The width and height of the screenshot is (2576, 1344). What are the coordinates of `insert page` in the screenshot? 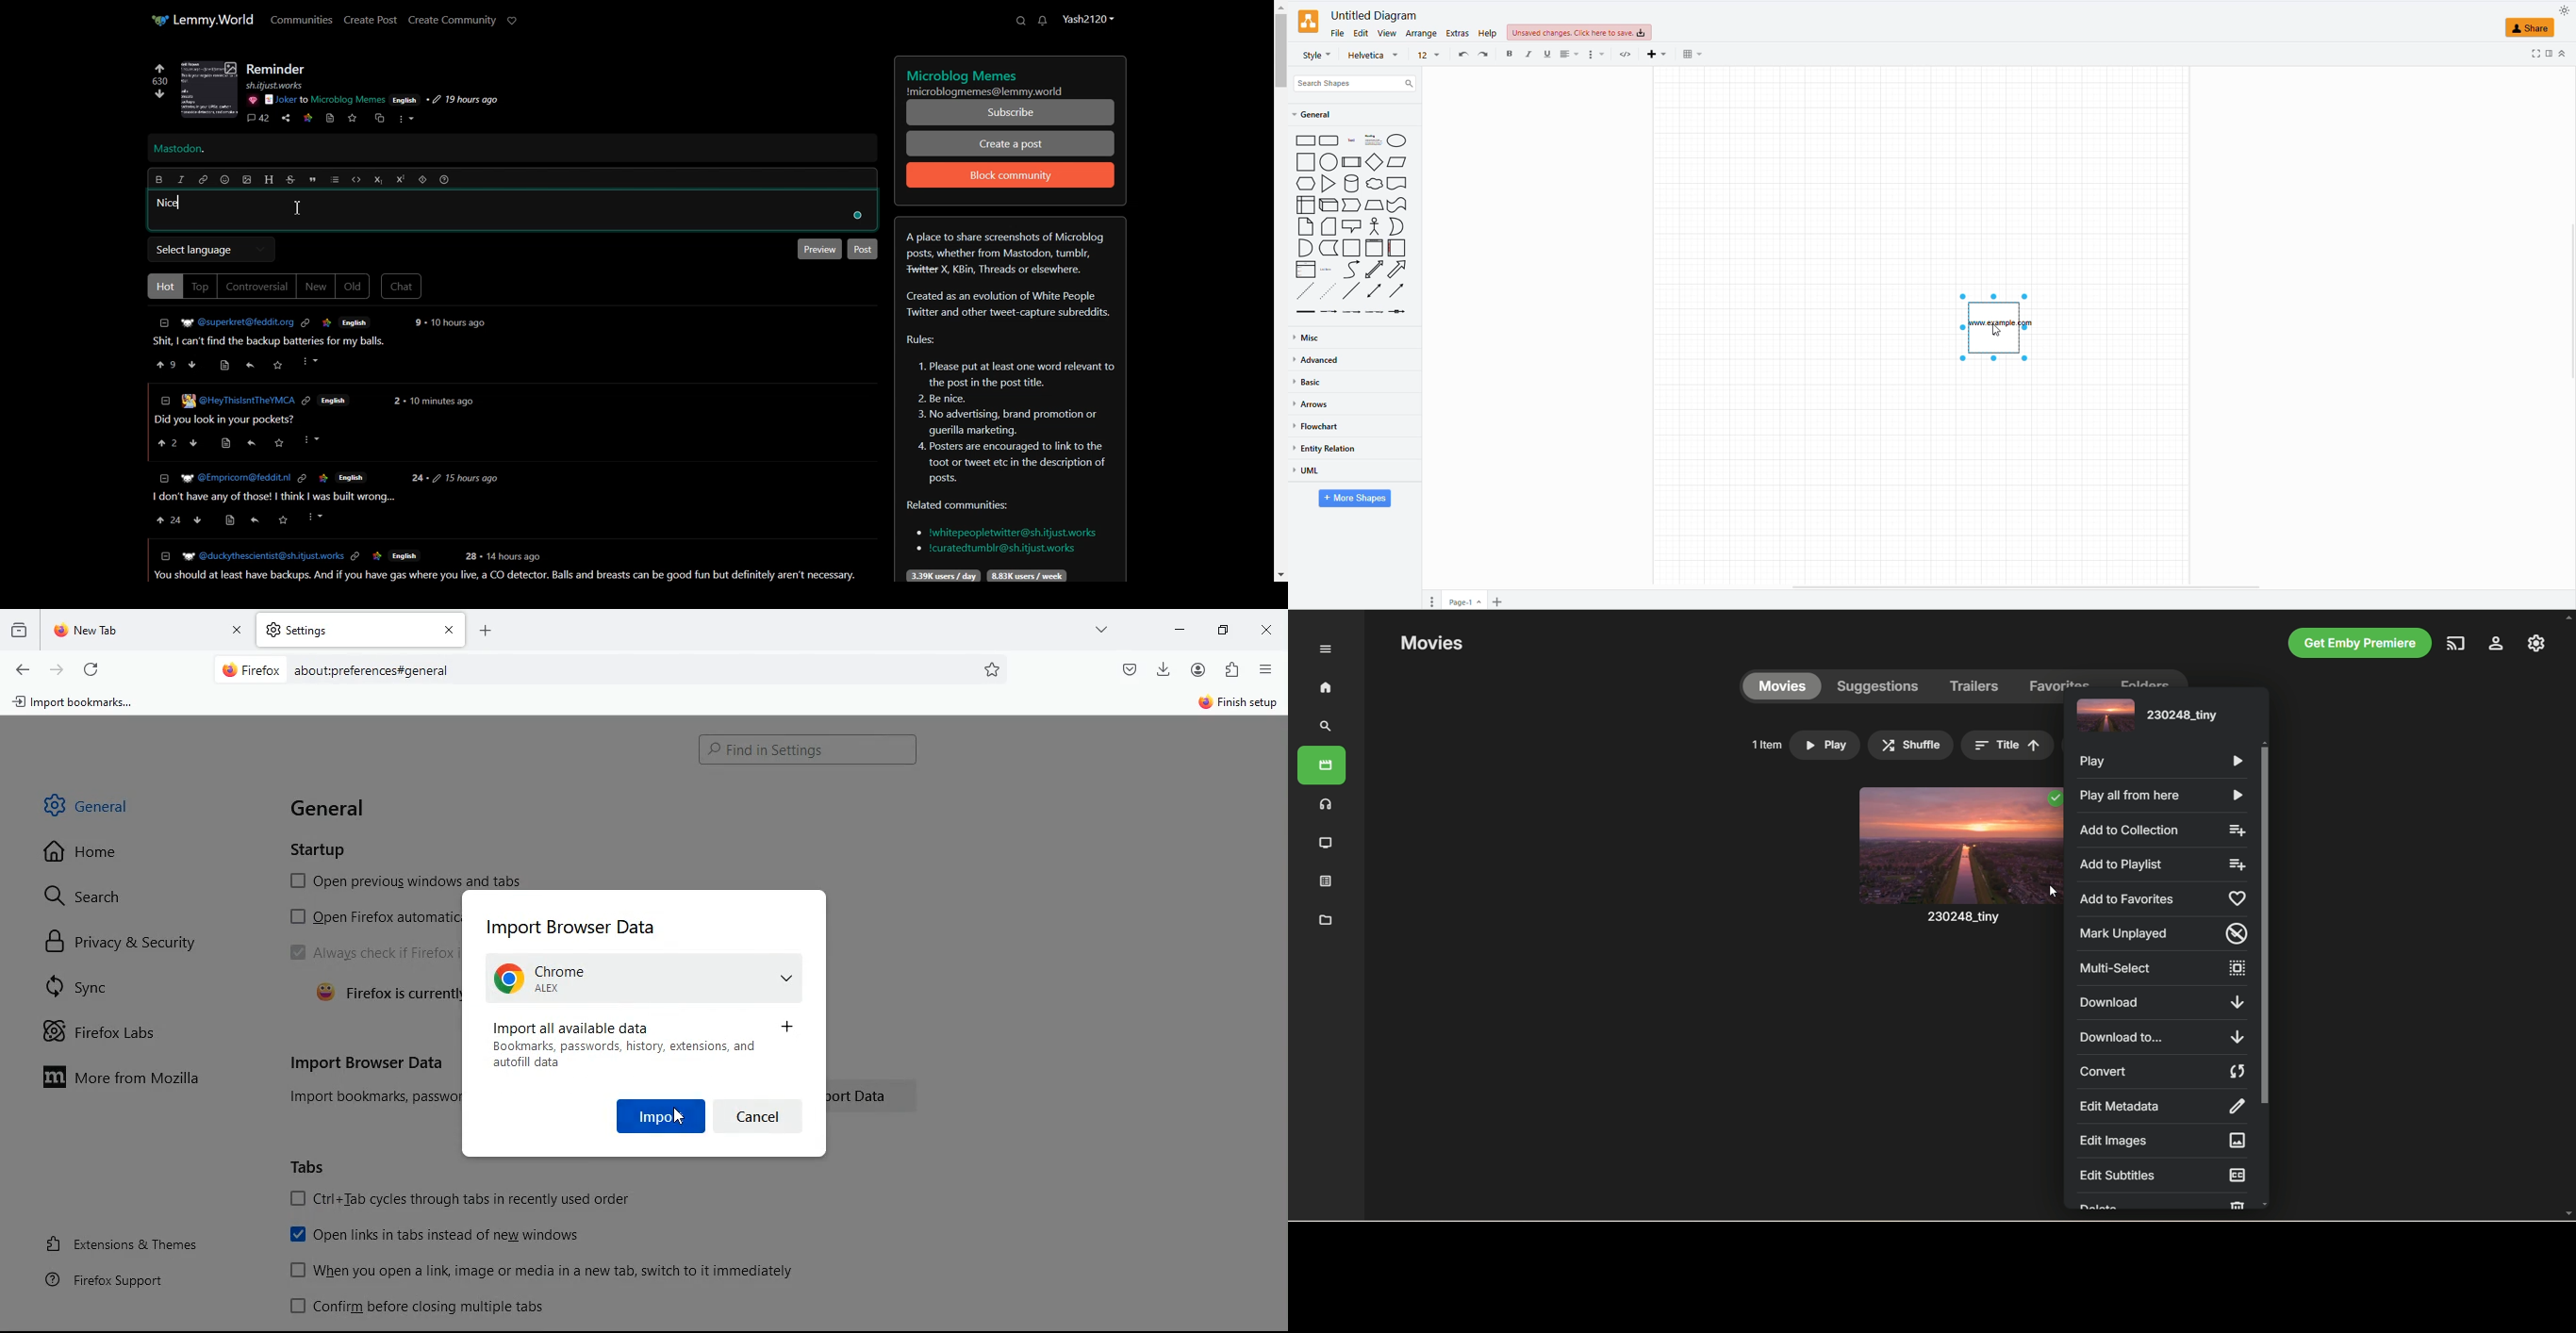 It's located at (1496, 602).